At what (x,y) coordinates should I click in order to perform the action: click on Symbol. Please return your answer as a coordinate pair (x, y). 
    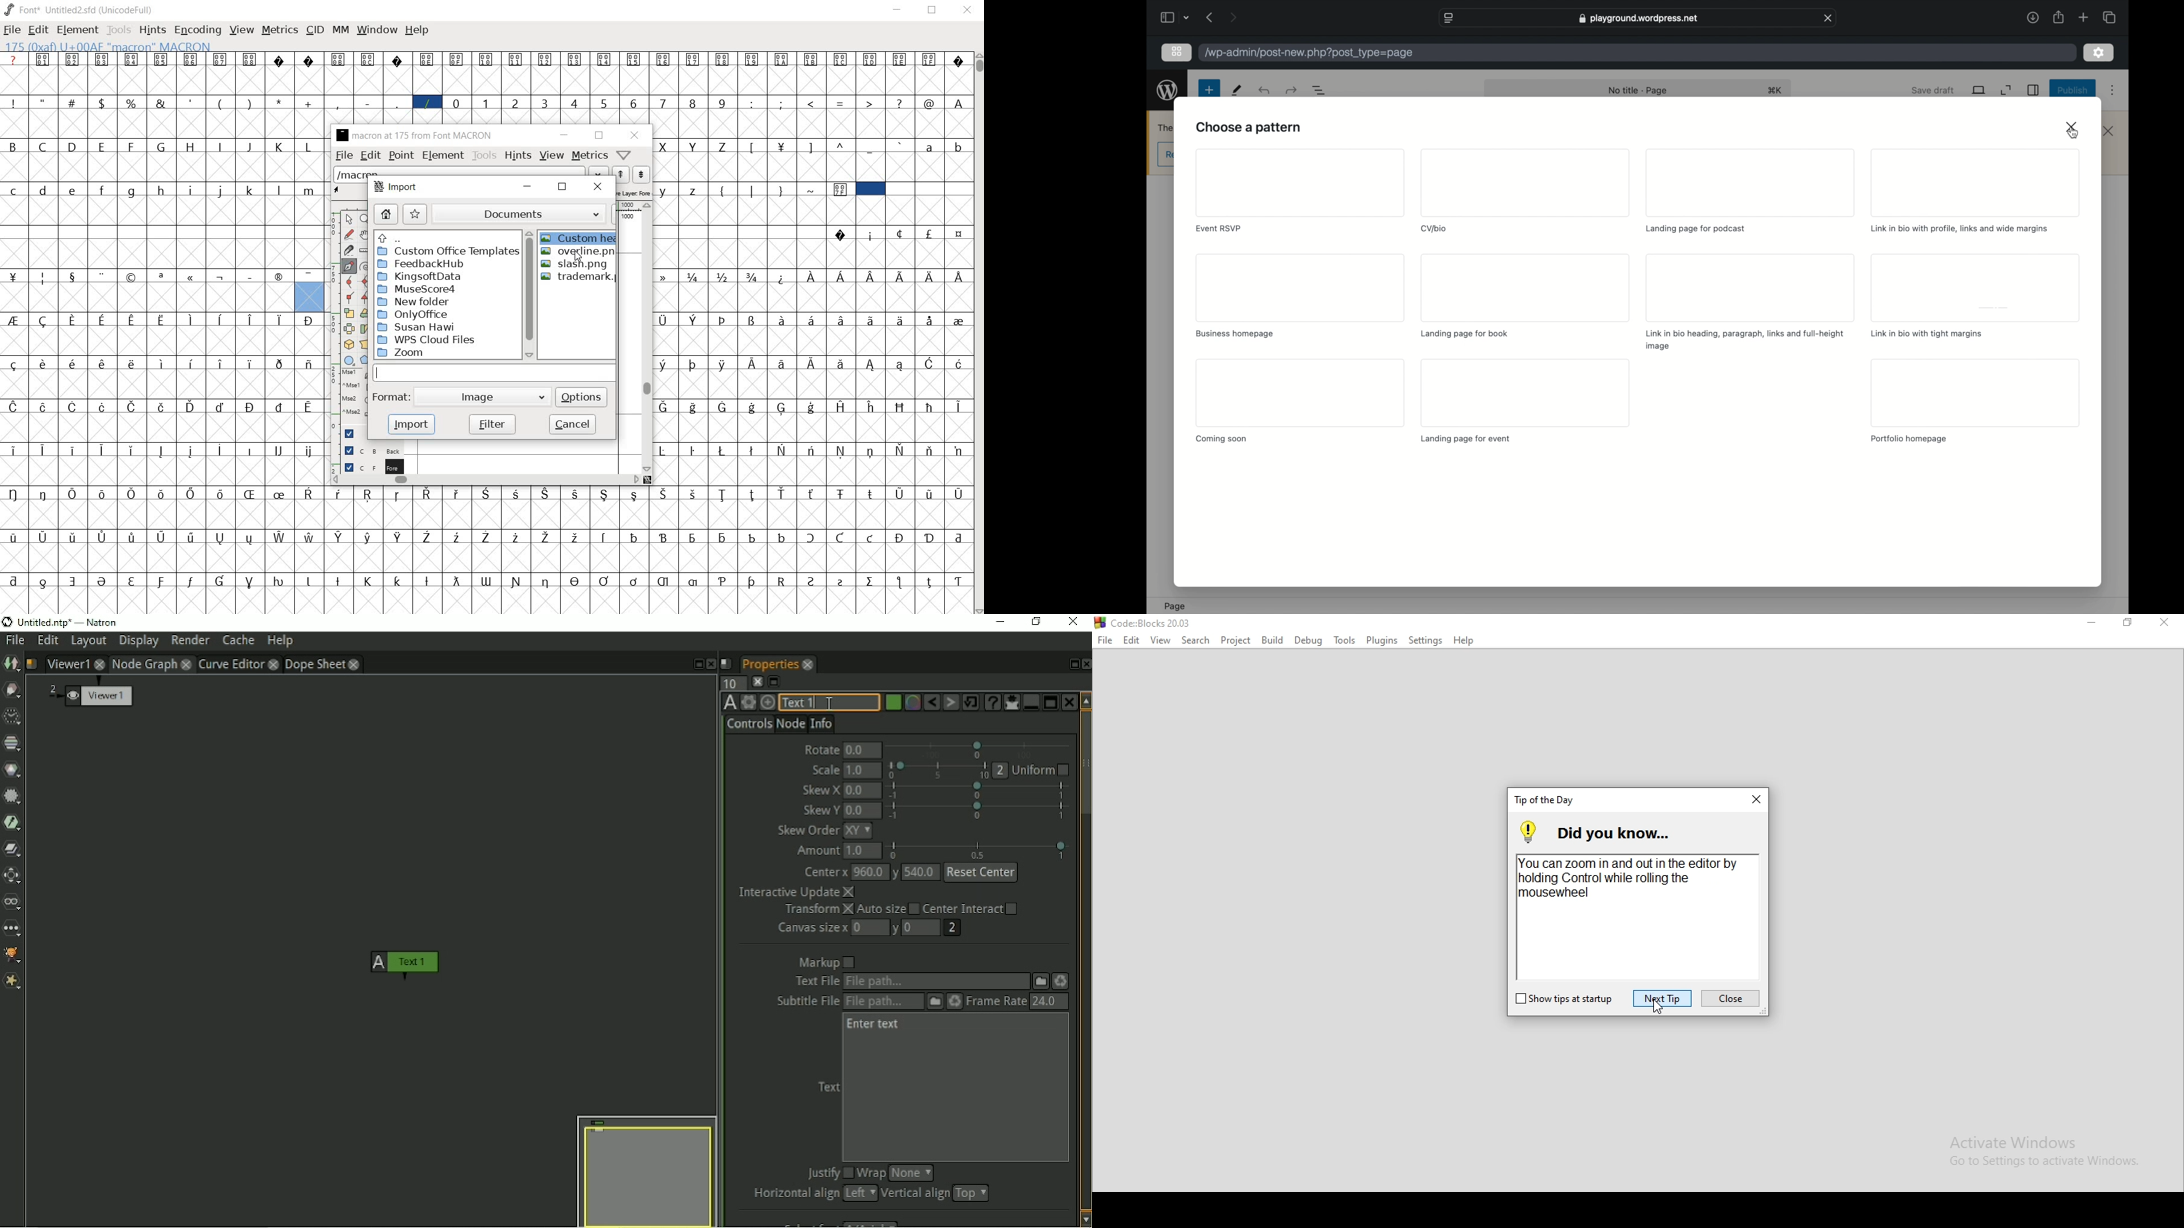
    Looking at the image, I should click on (576, 59).